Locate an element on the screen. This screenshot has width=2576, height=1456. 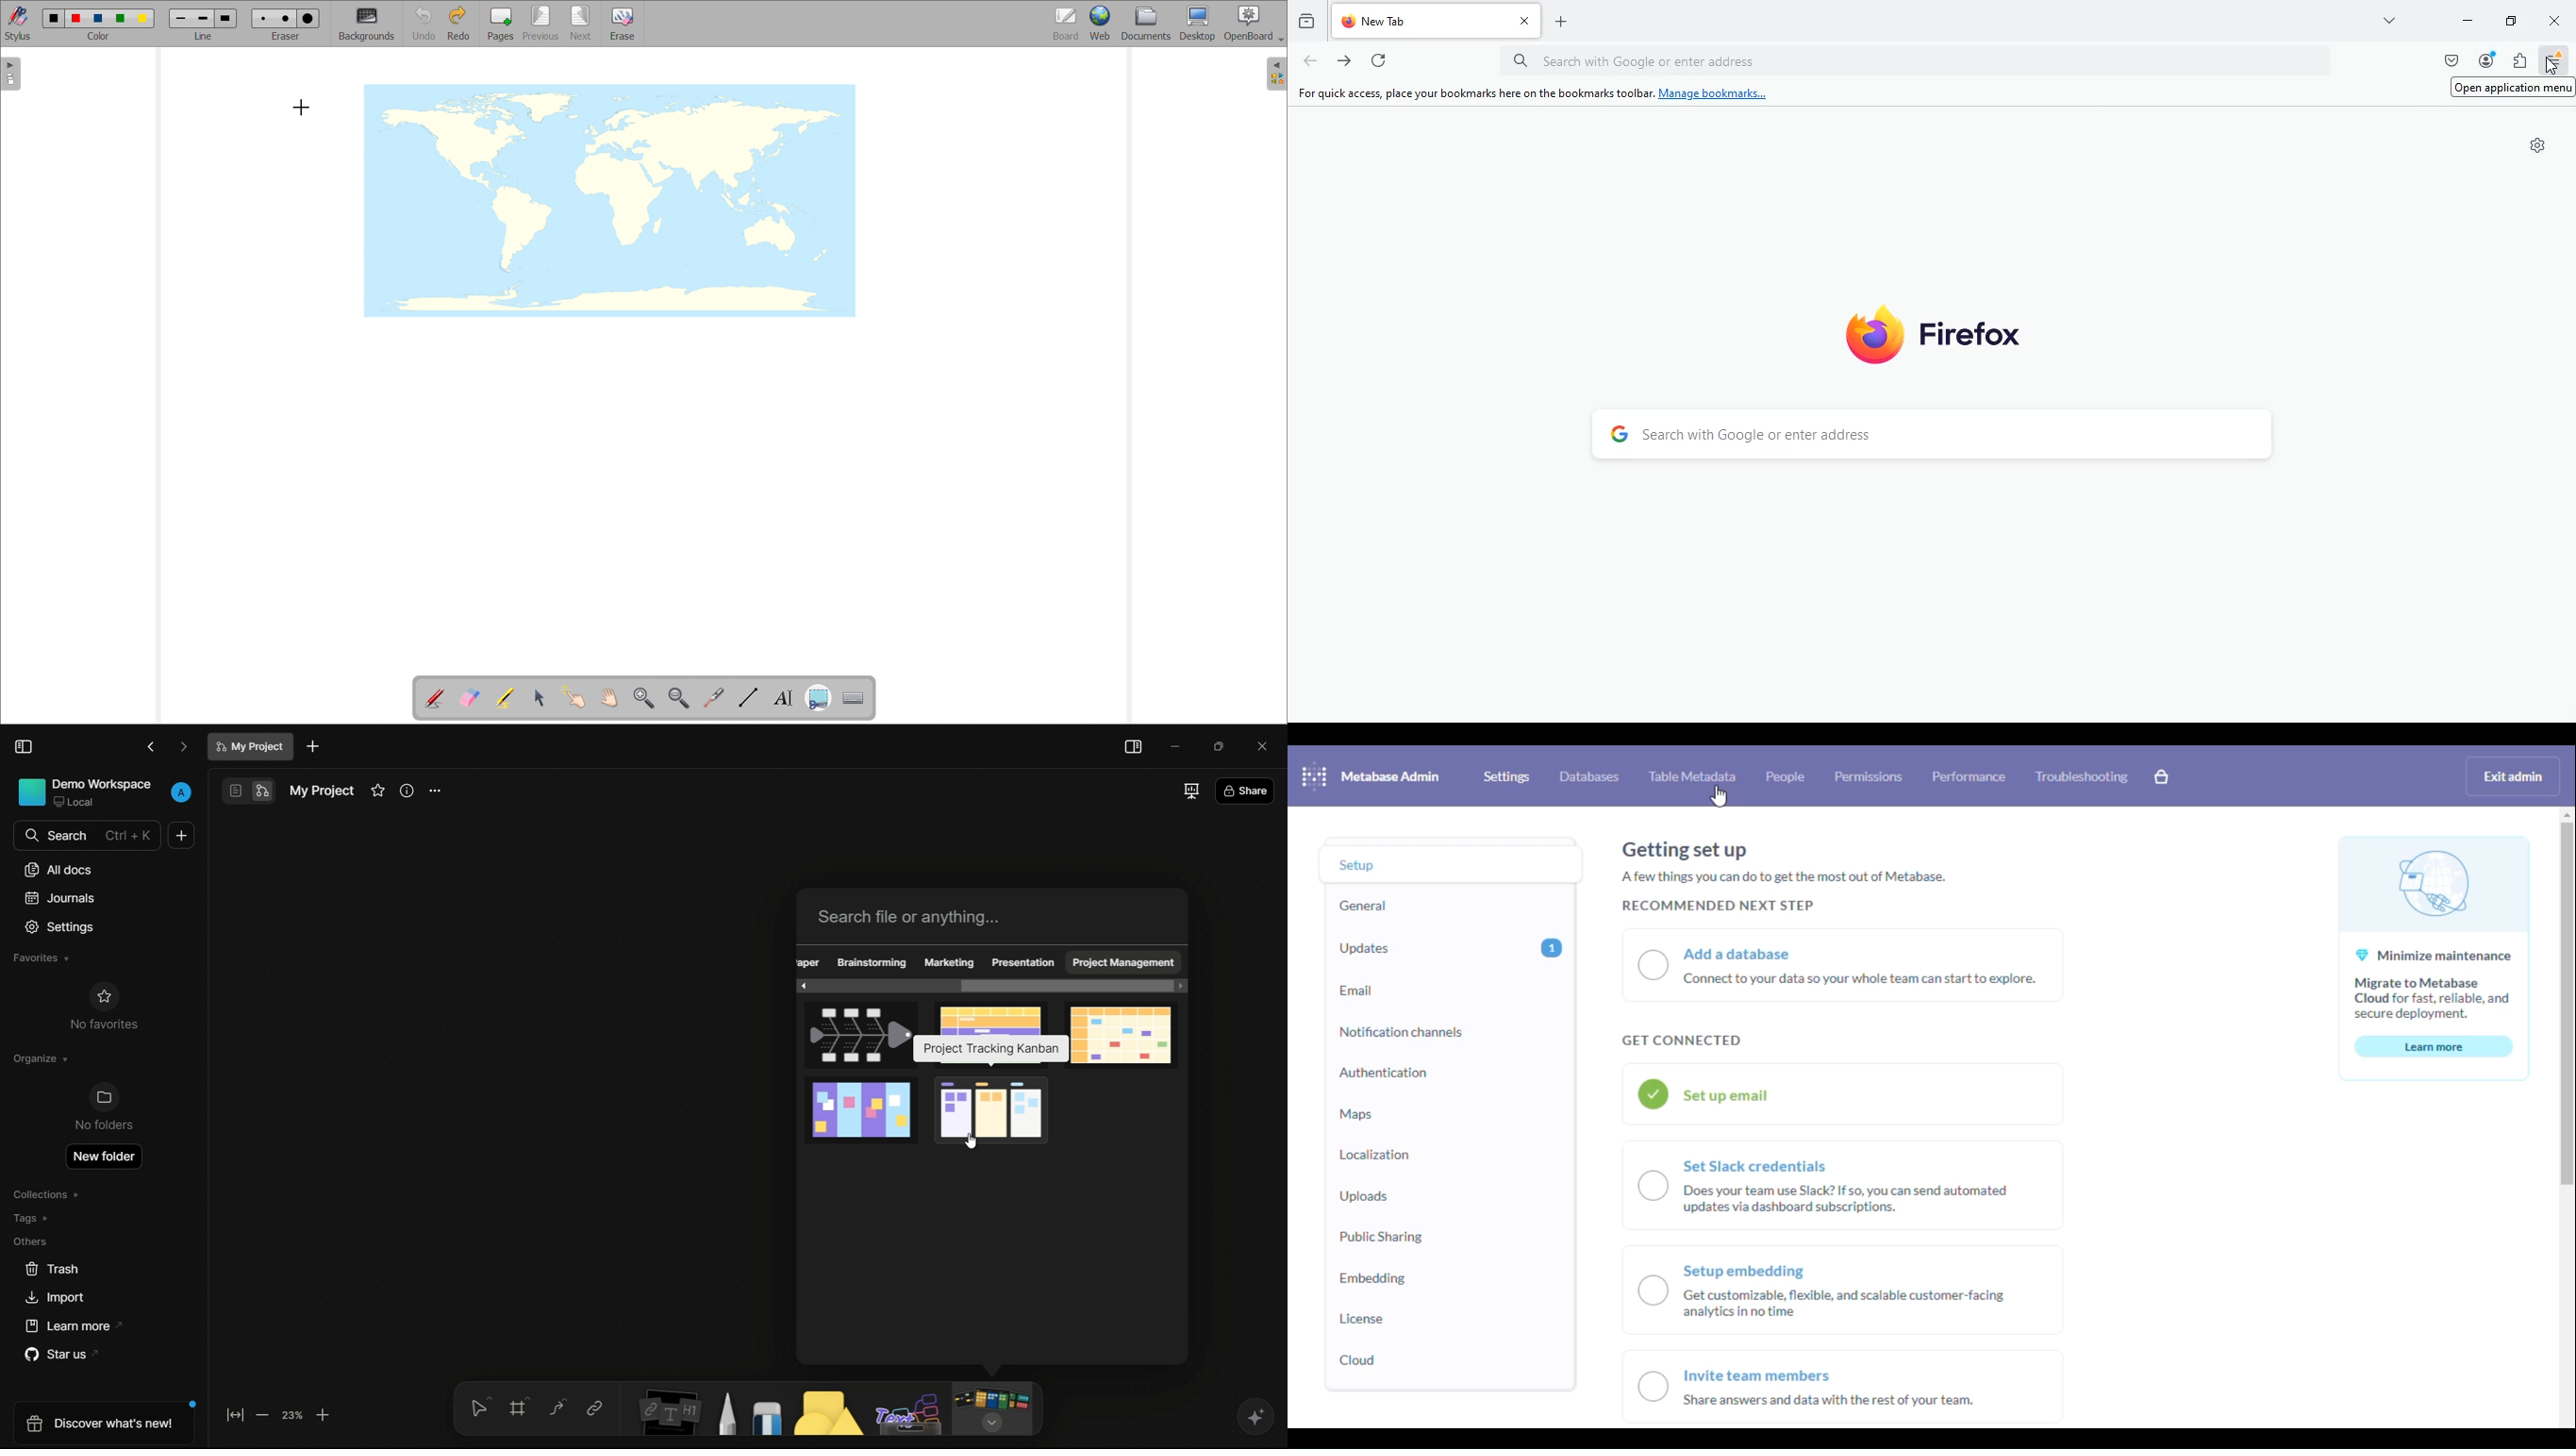
maximize is located at coordinates (2507, 21).